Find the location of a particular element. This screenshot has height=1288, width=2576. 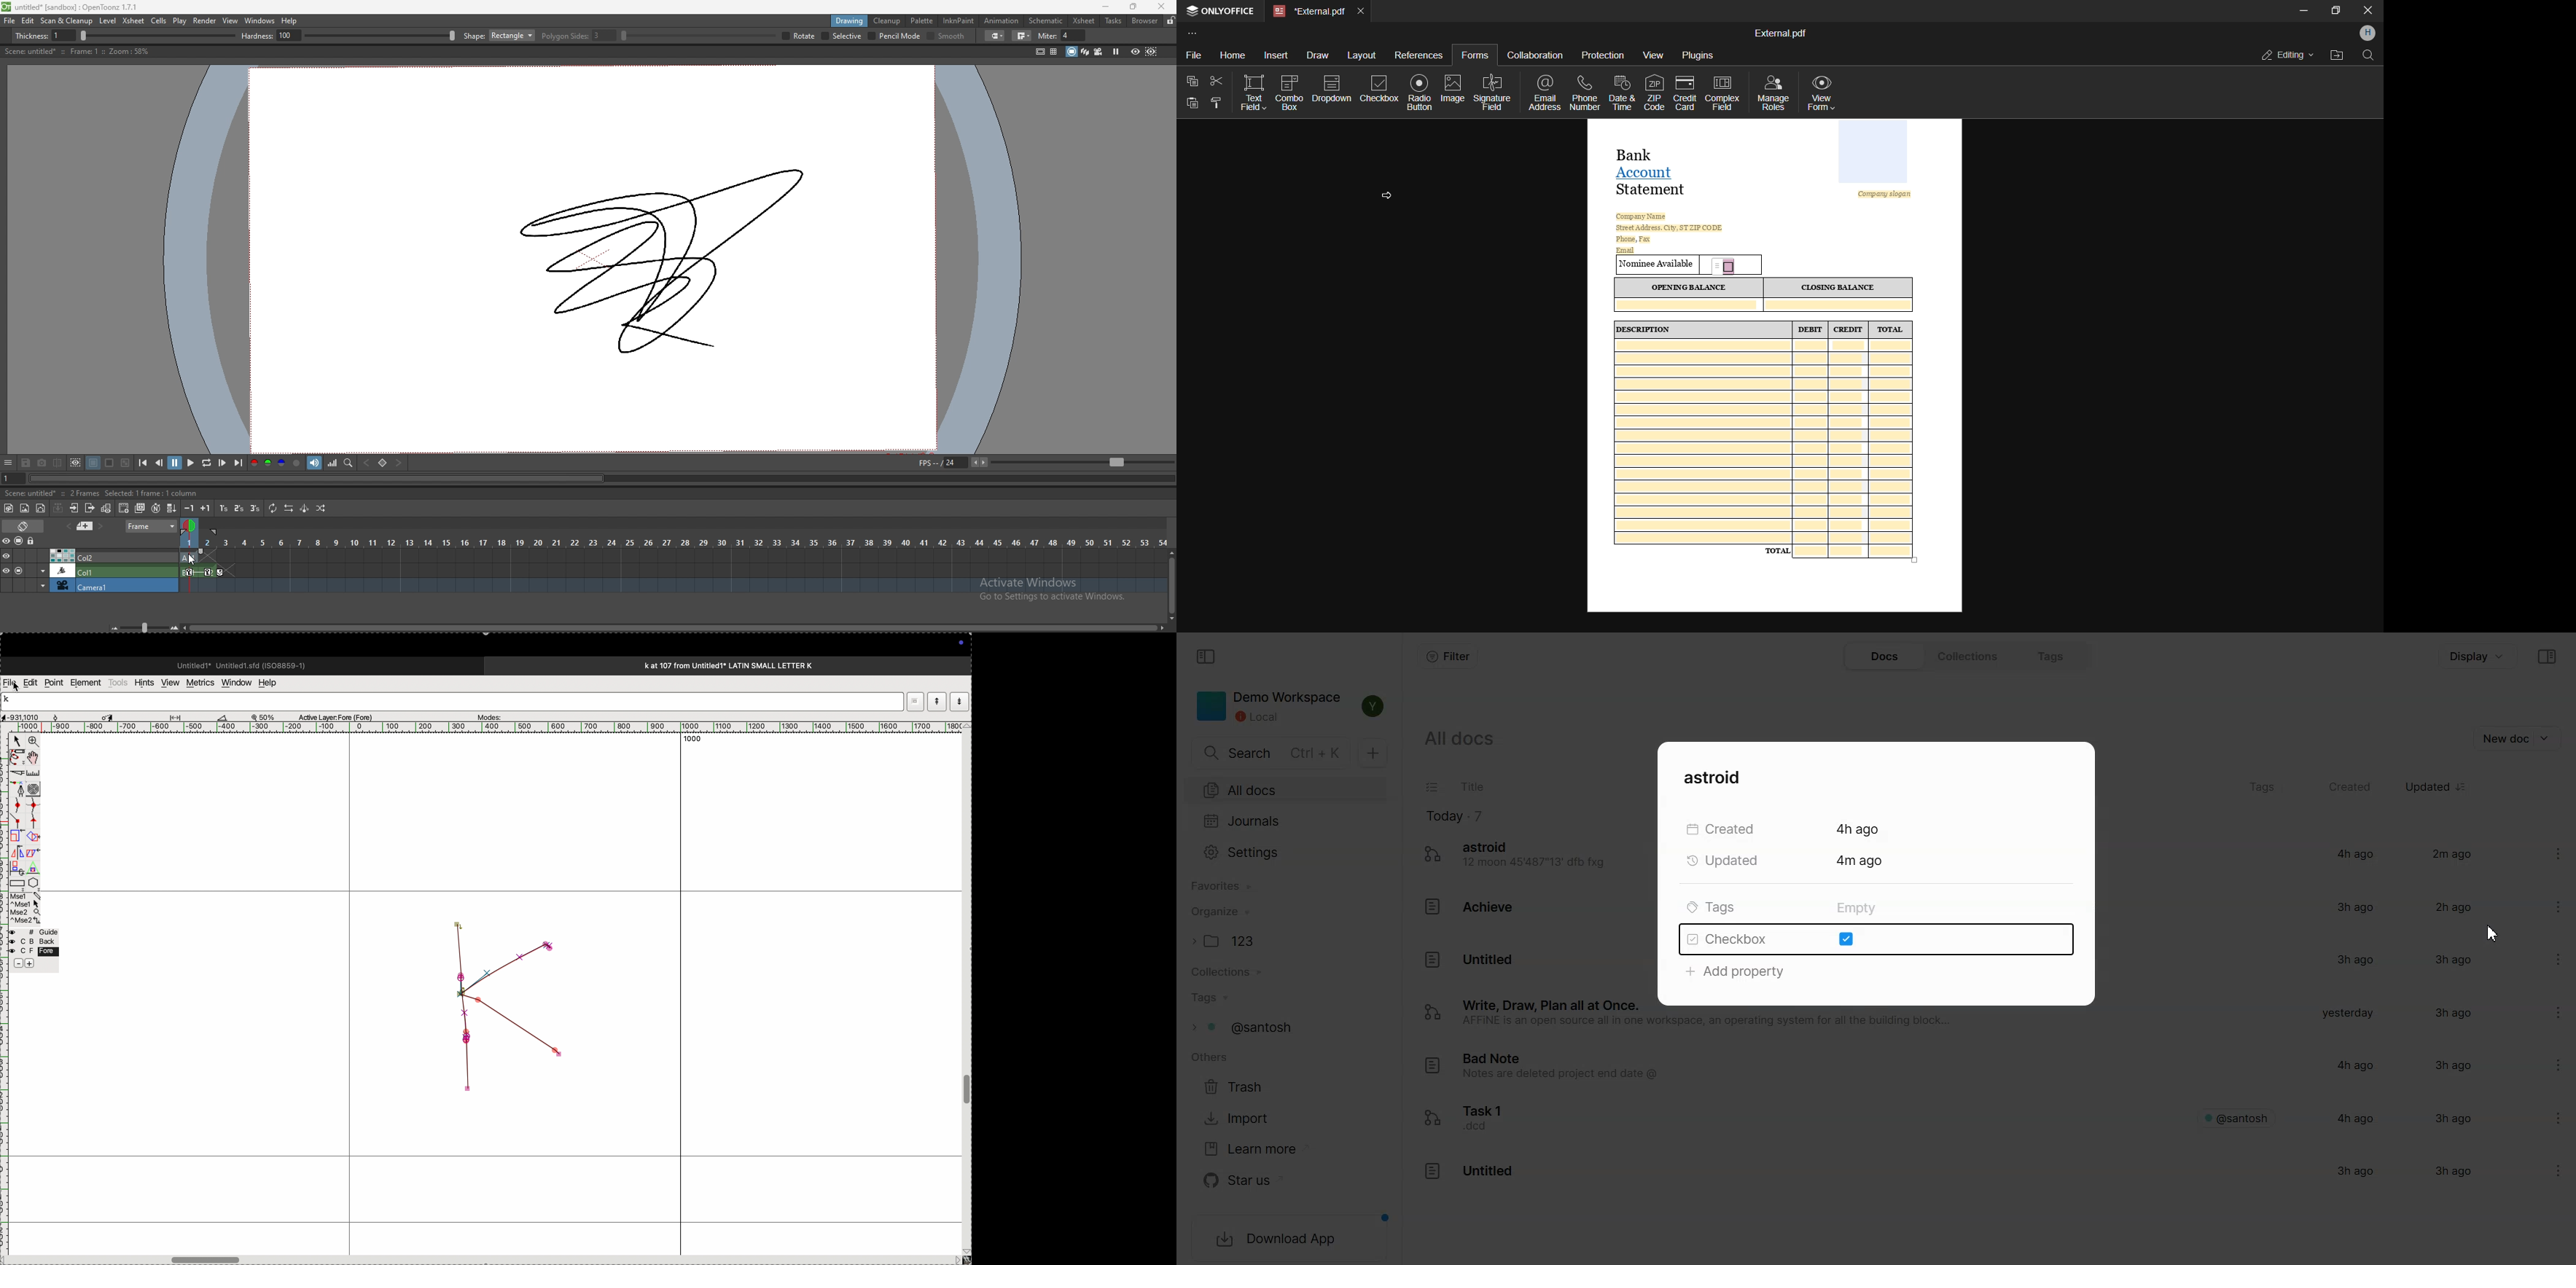

credit card is located at coordinates (1683, 92).